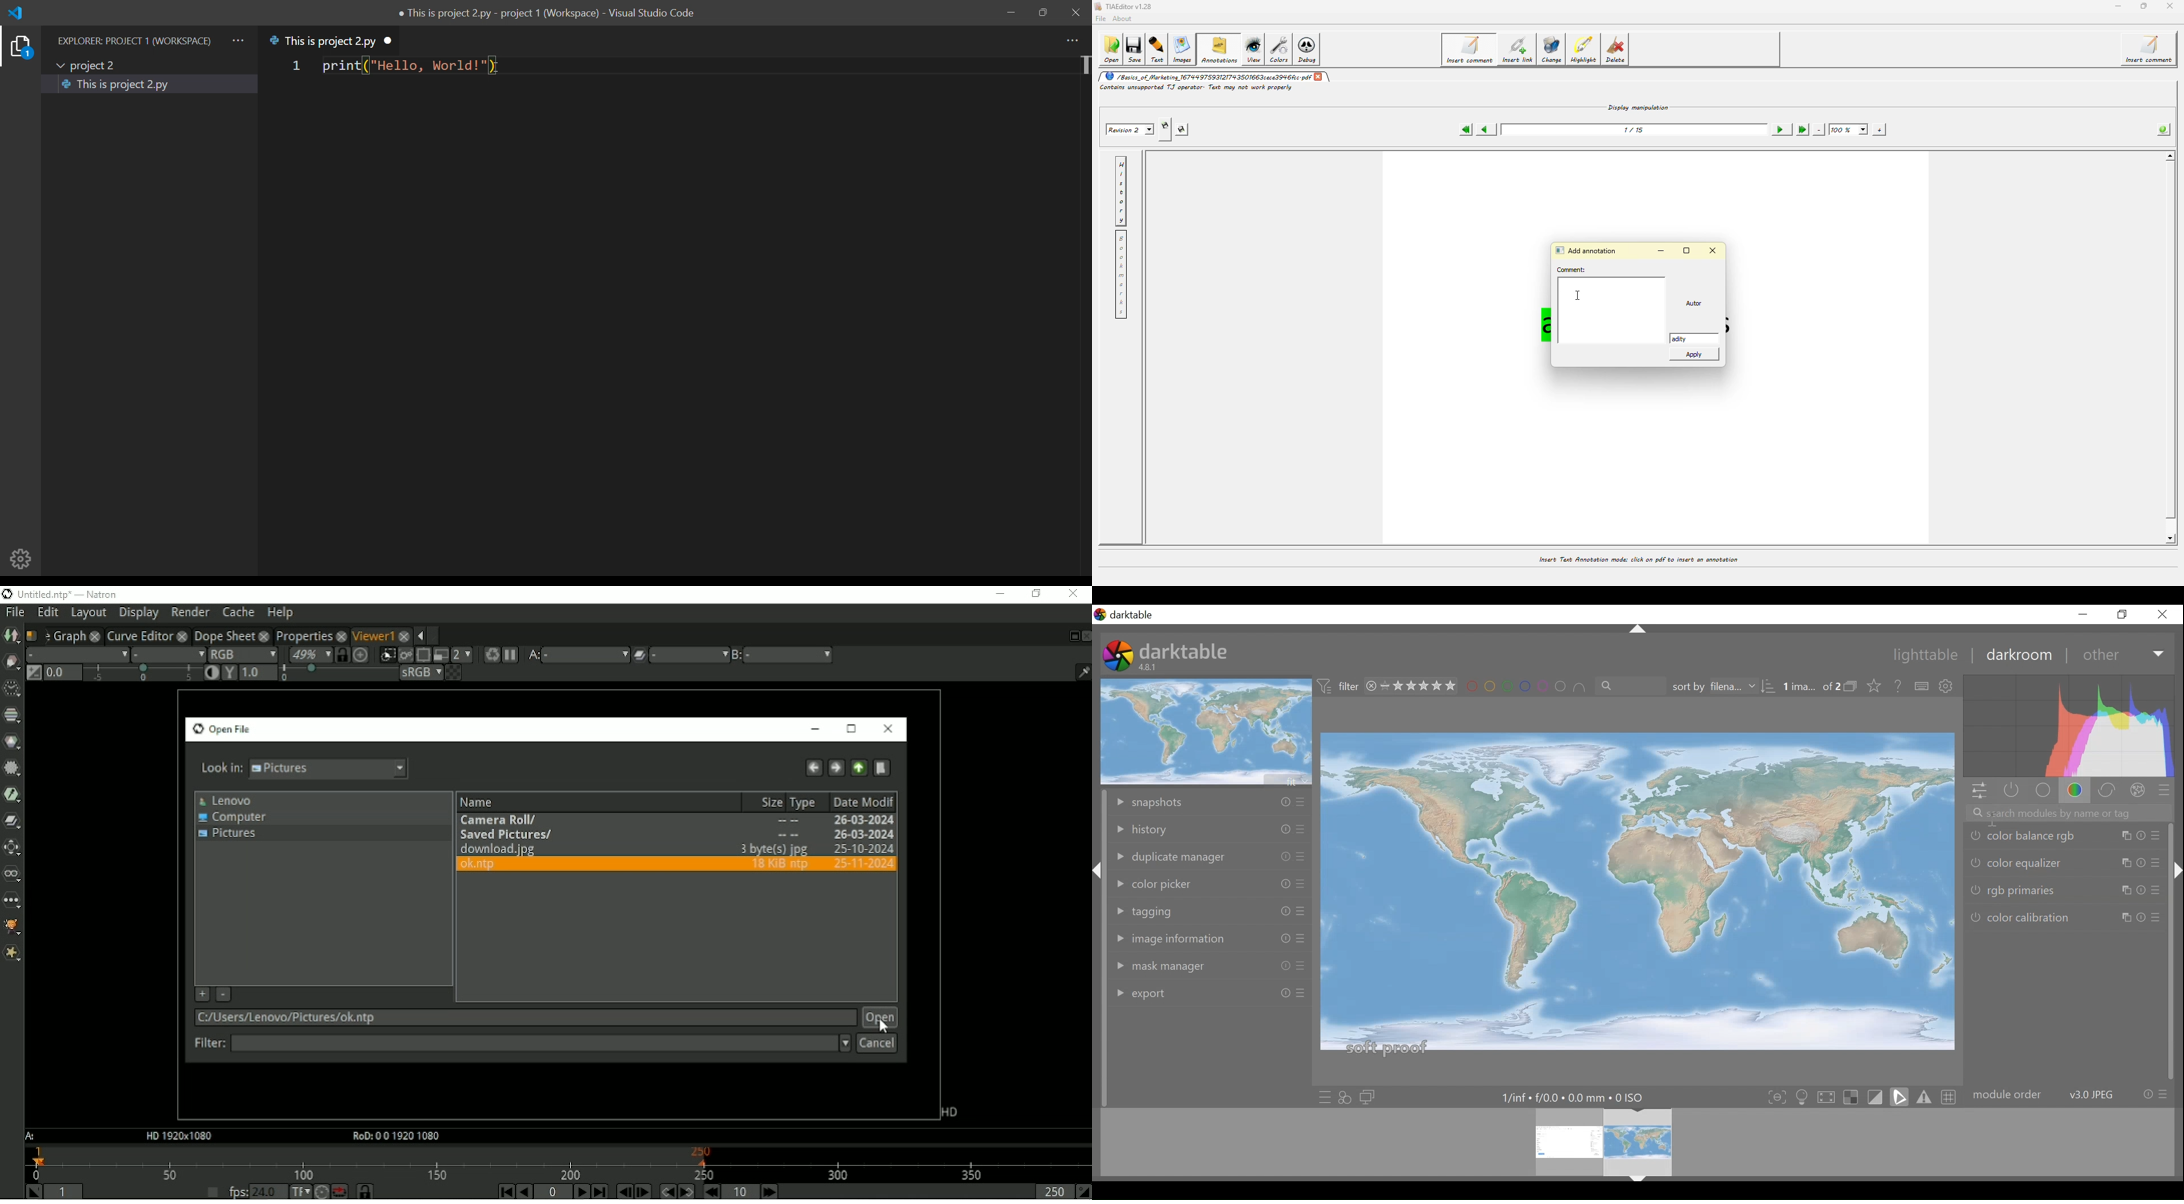 The width and height of the screenshot is (2184, 1204). What do you see at coordinates (167, 654) in the screenshot?
I see `Alpha channel` at bounding box center [167, 654].